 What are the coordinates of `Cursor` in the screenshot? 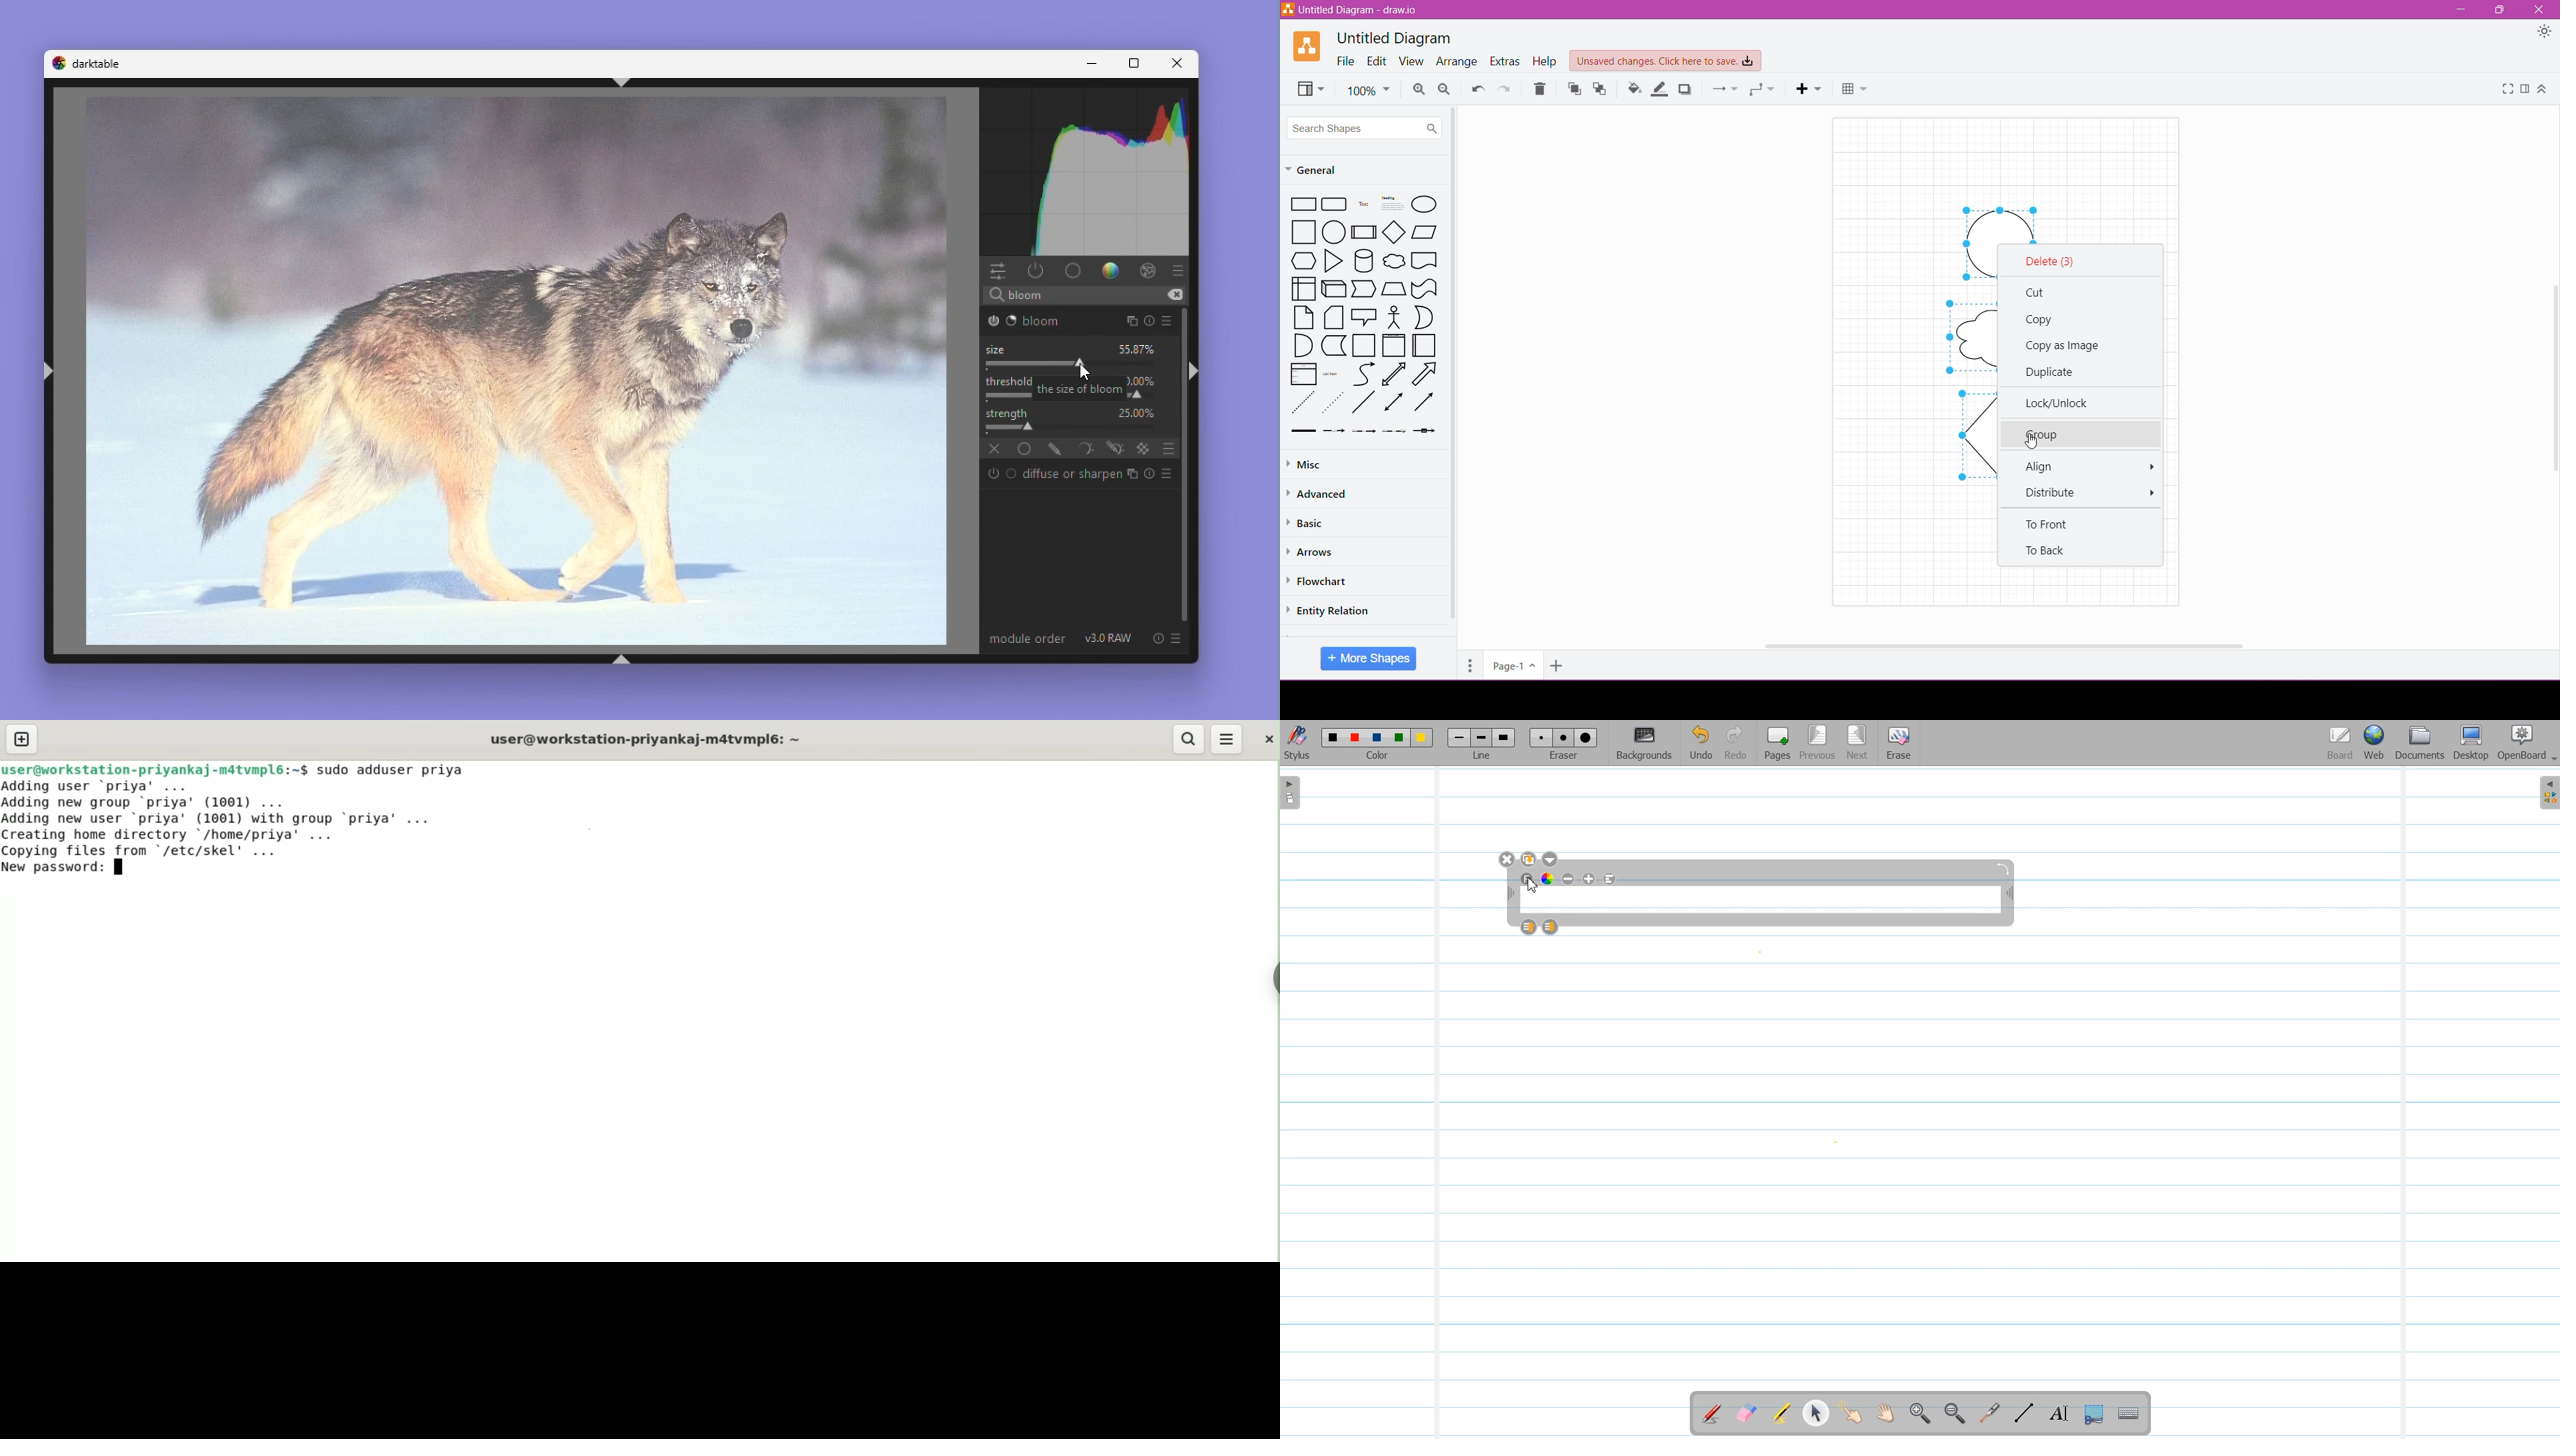 It's located at (2031, 443).